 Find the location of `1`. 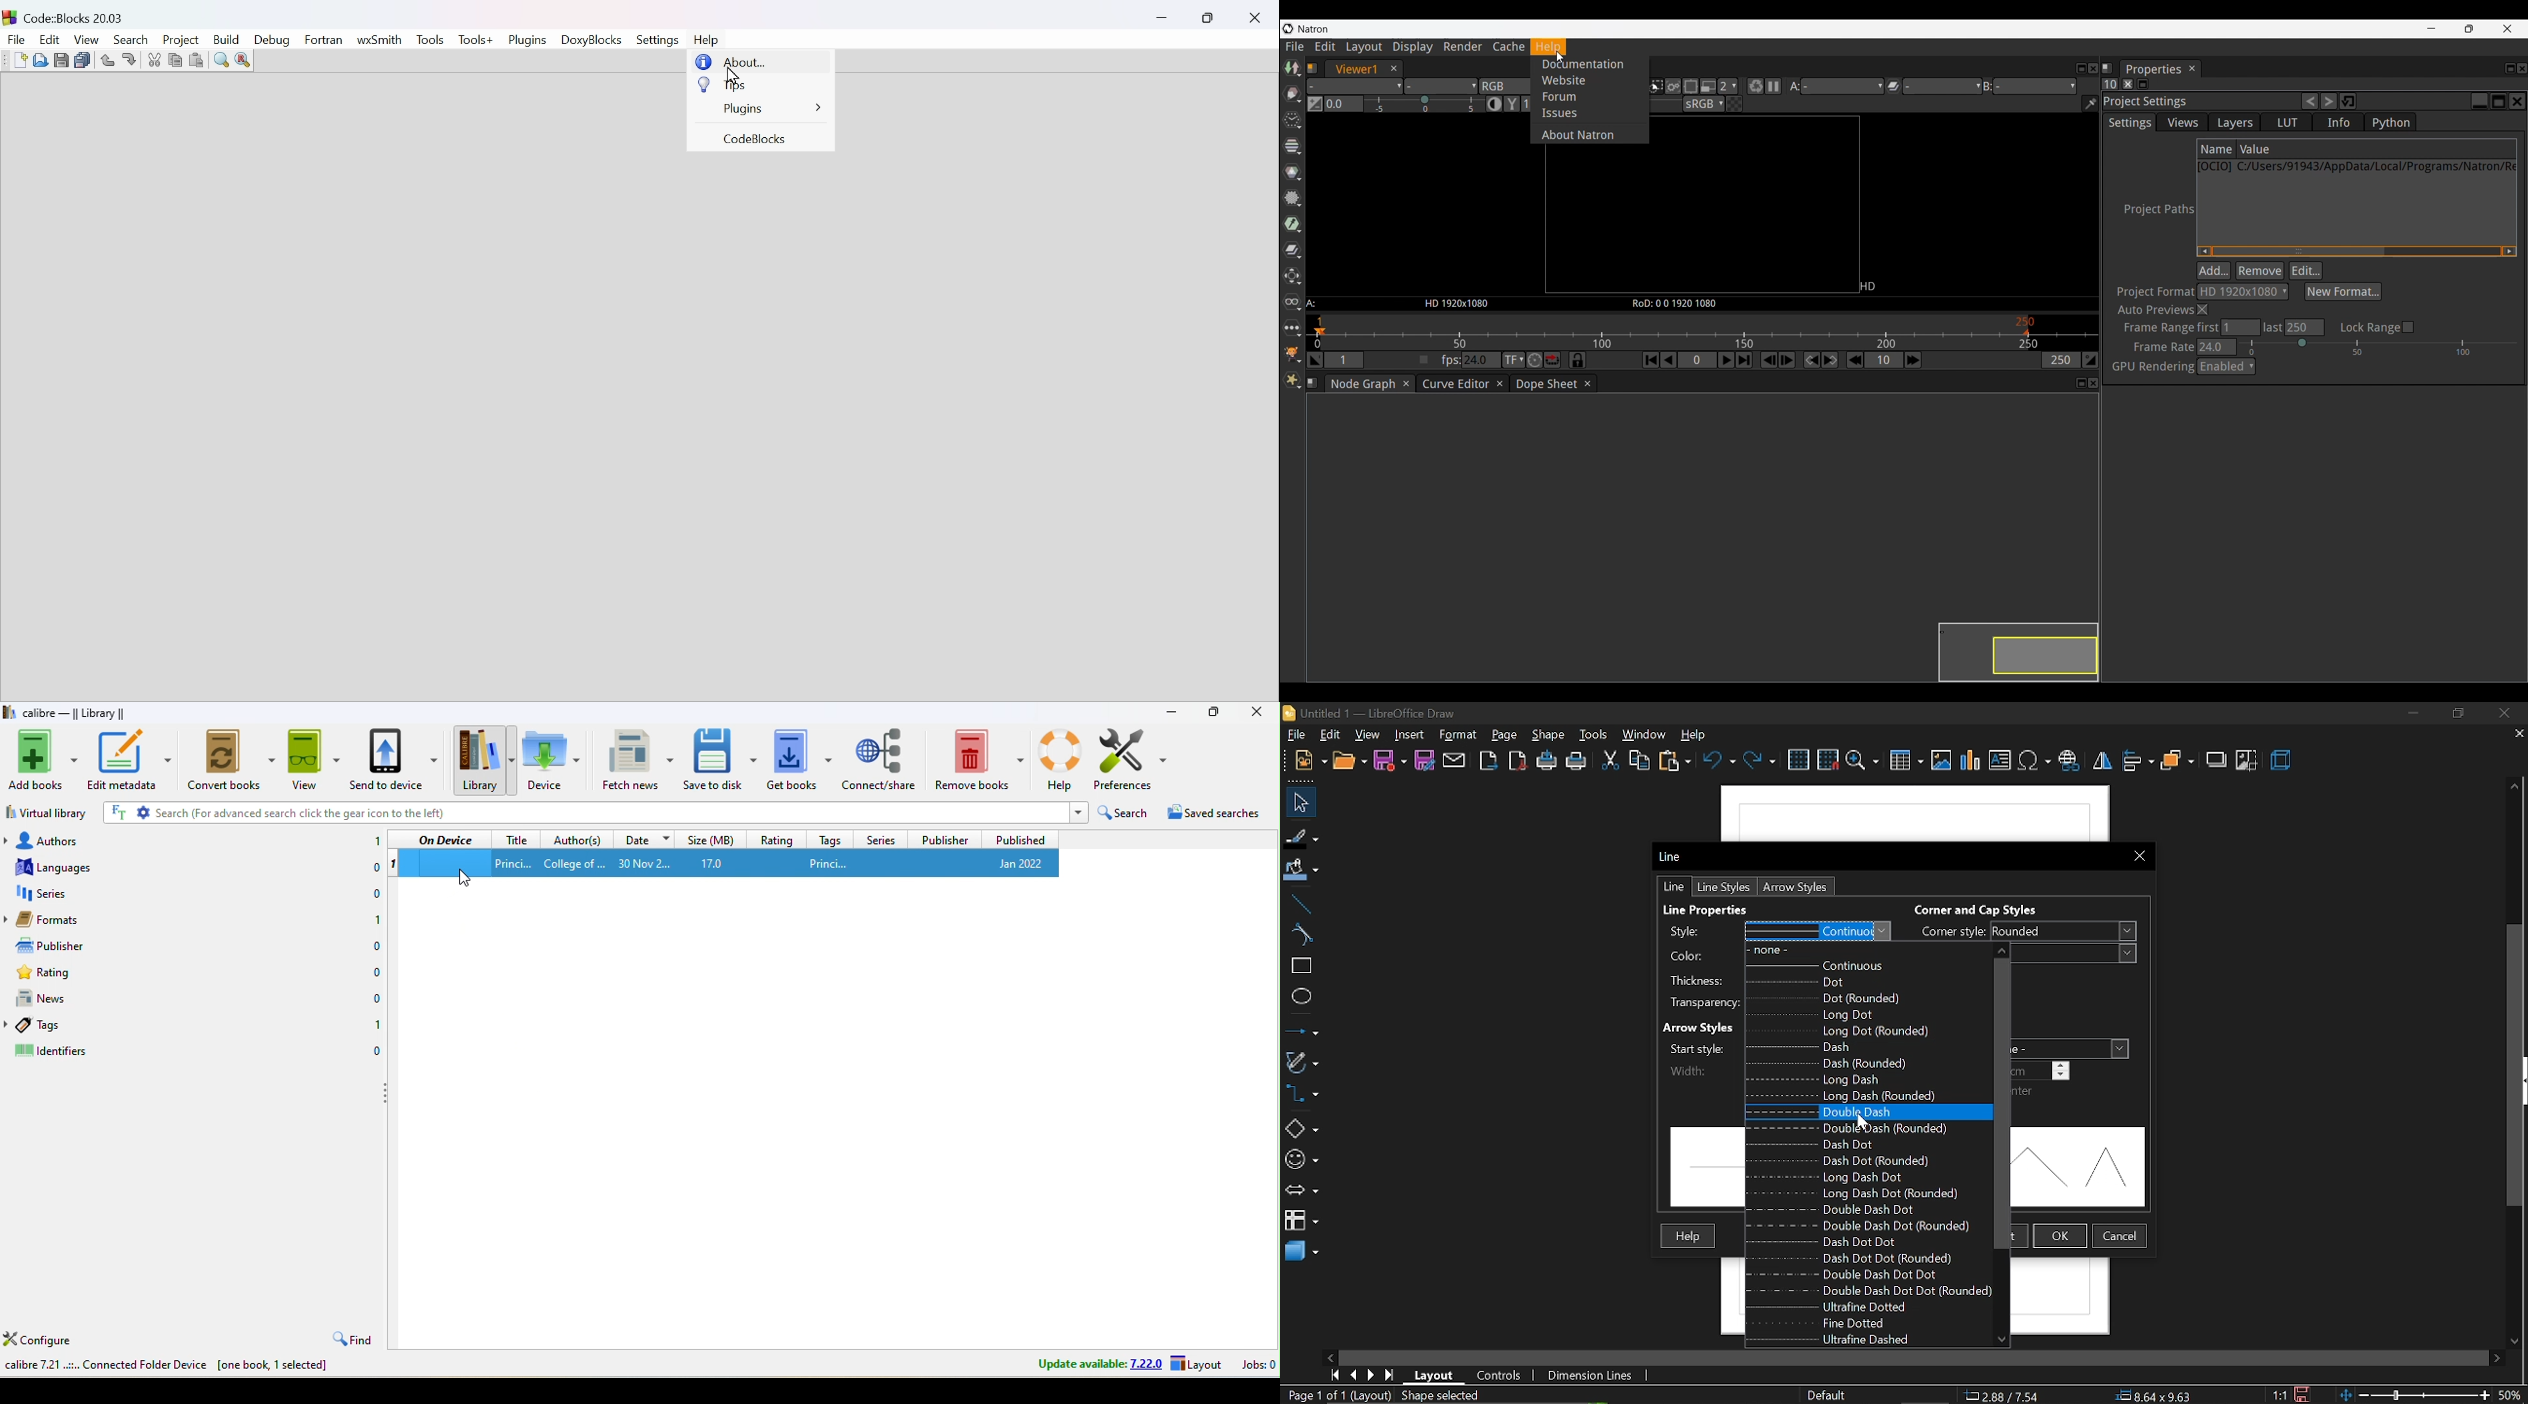

1 is located at coordinates (374, 842).